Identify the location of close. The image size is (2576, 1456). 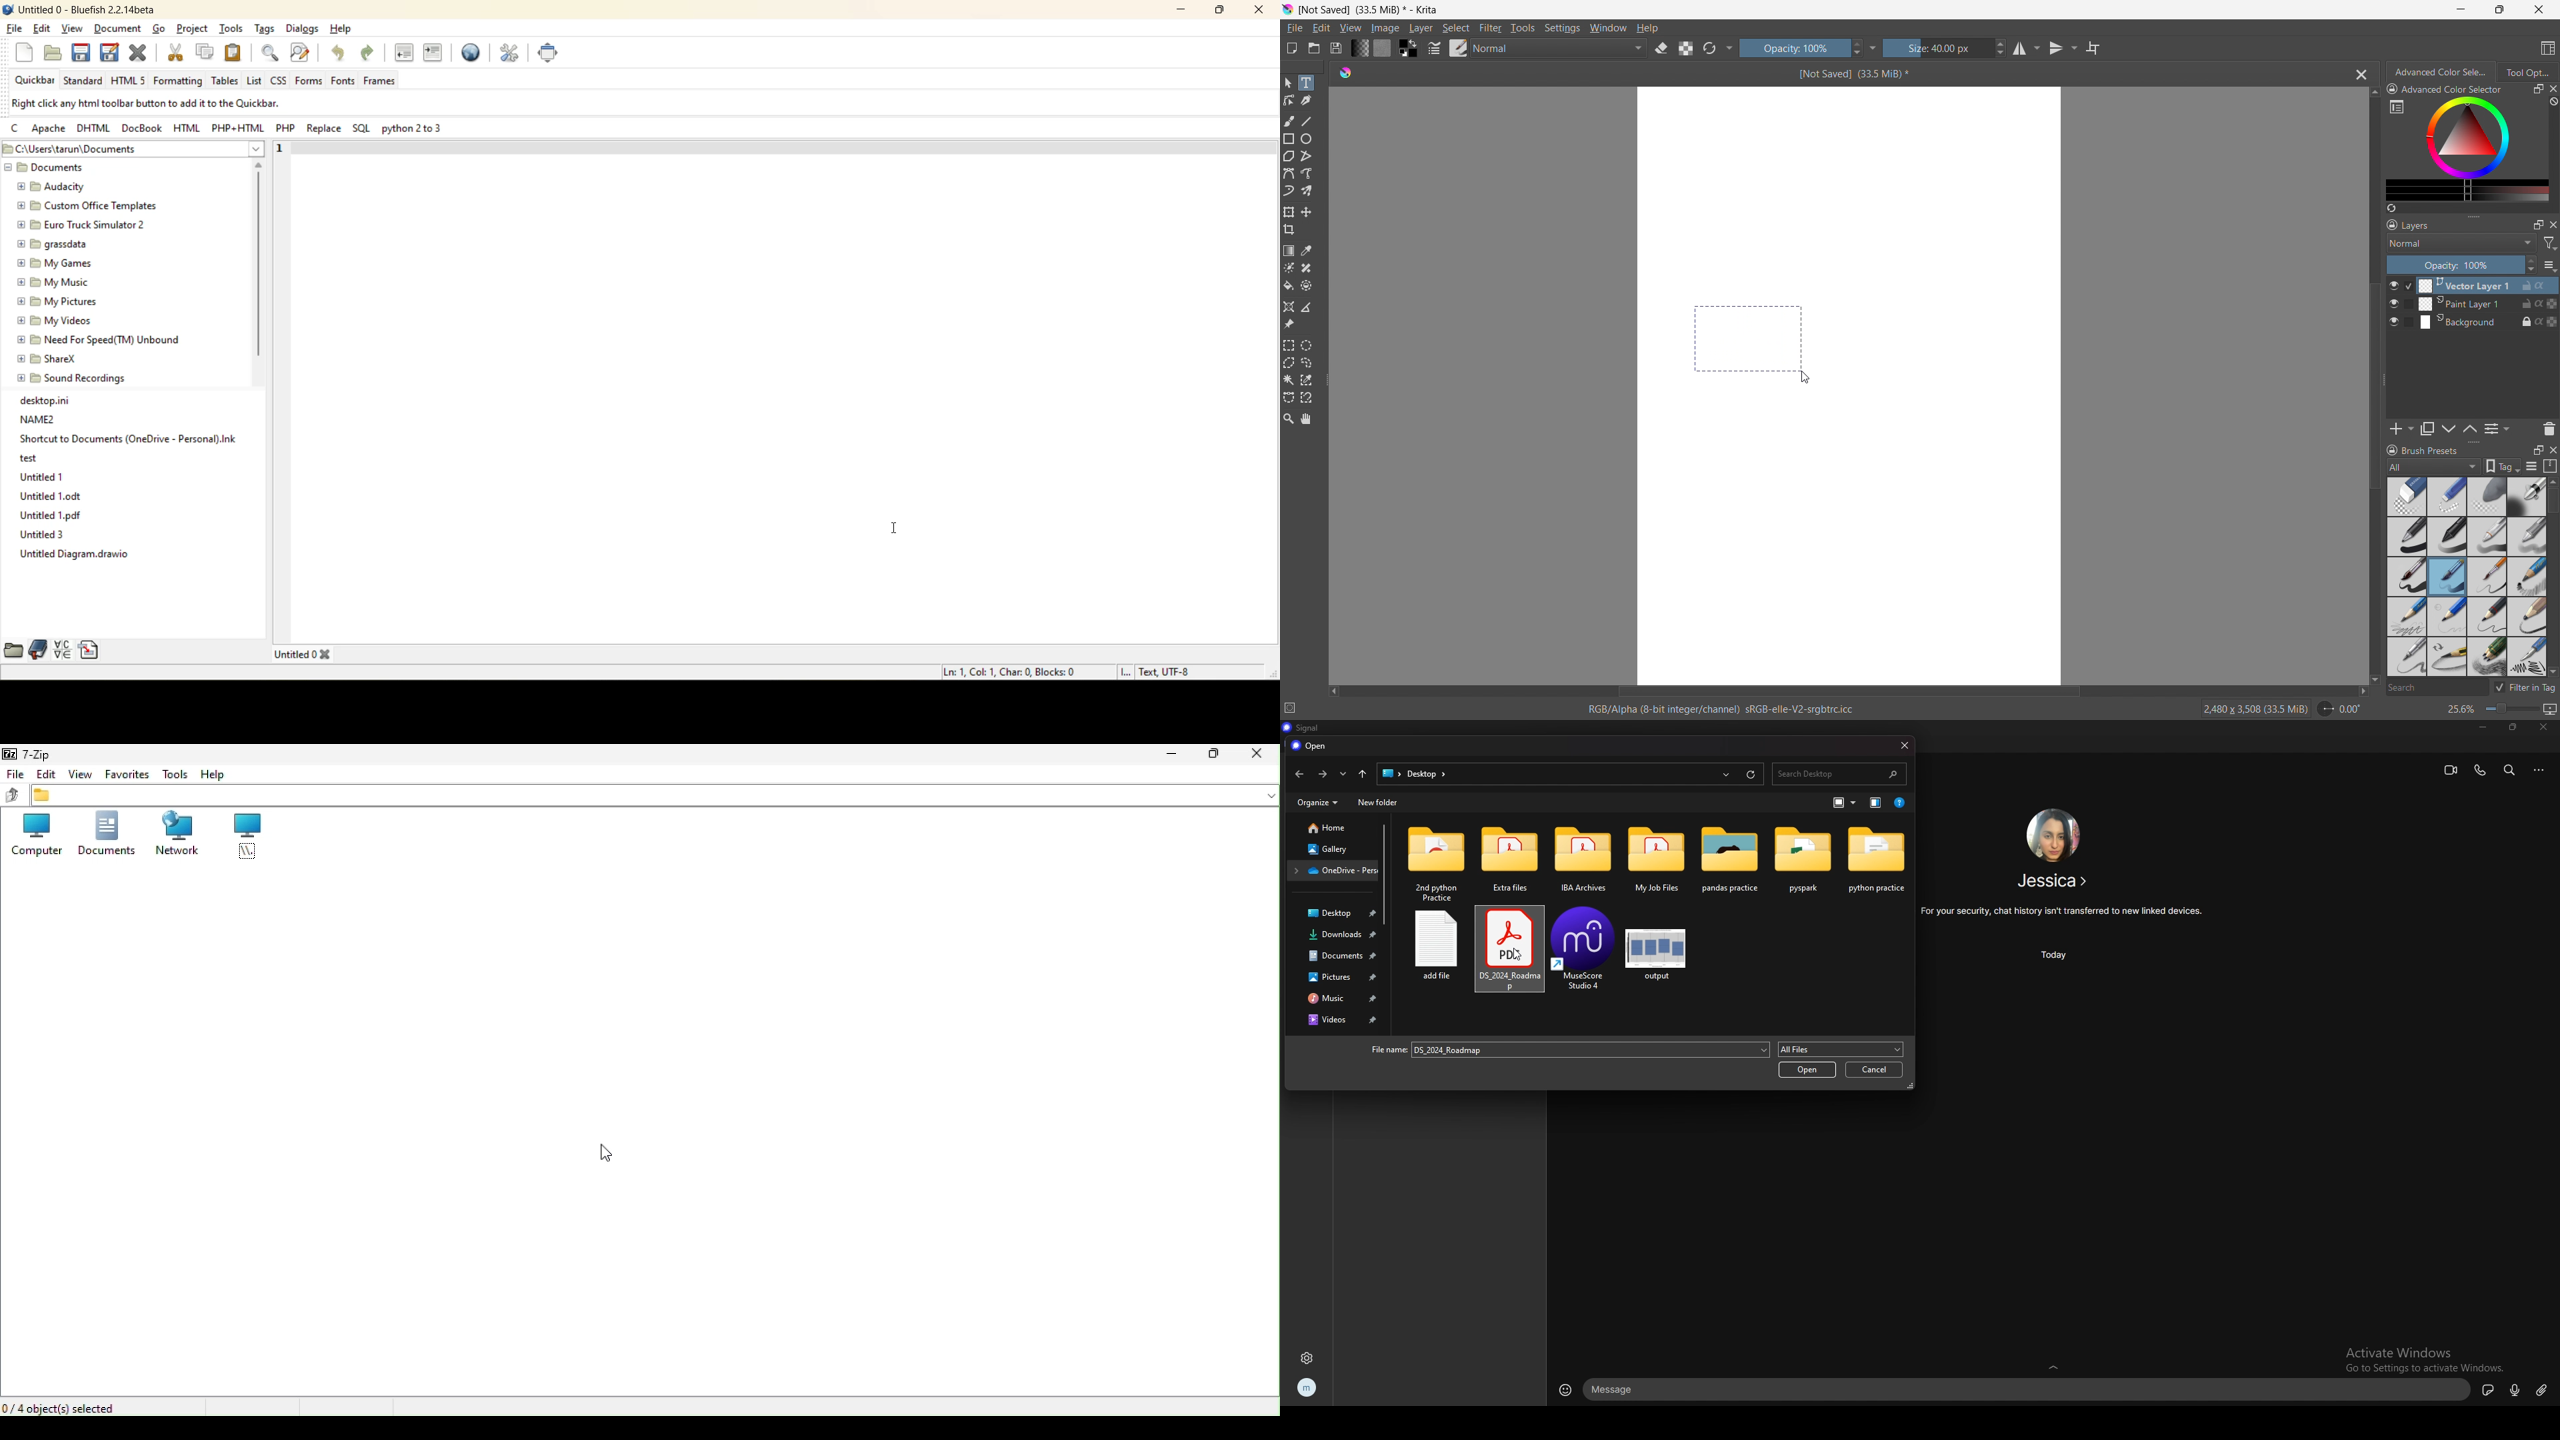
(2552, 449).